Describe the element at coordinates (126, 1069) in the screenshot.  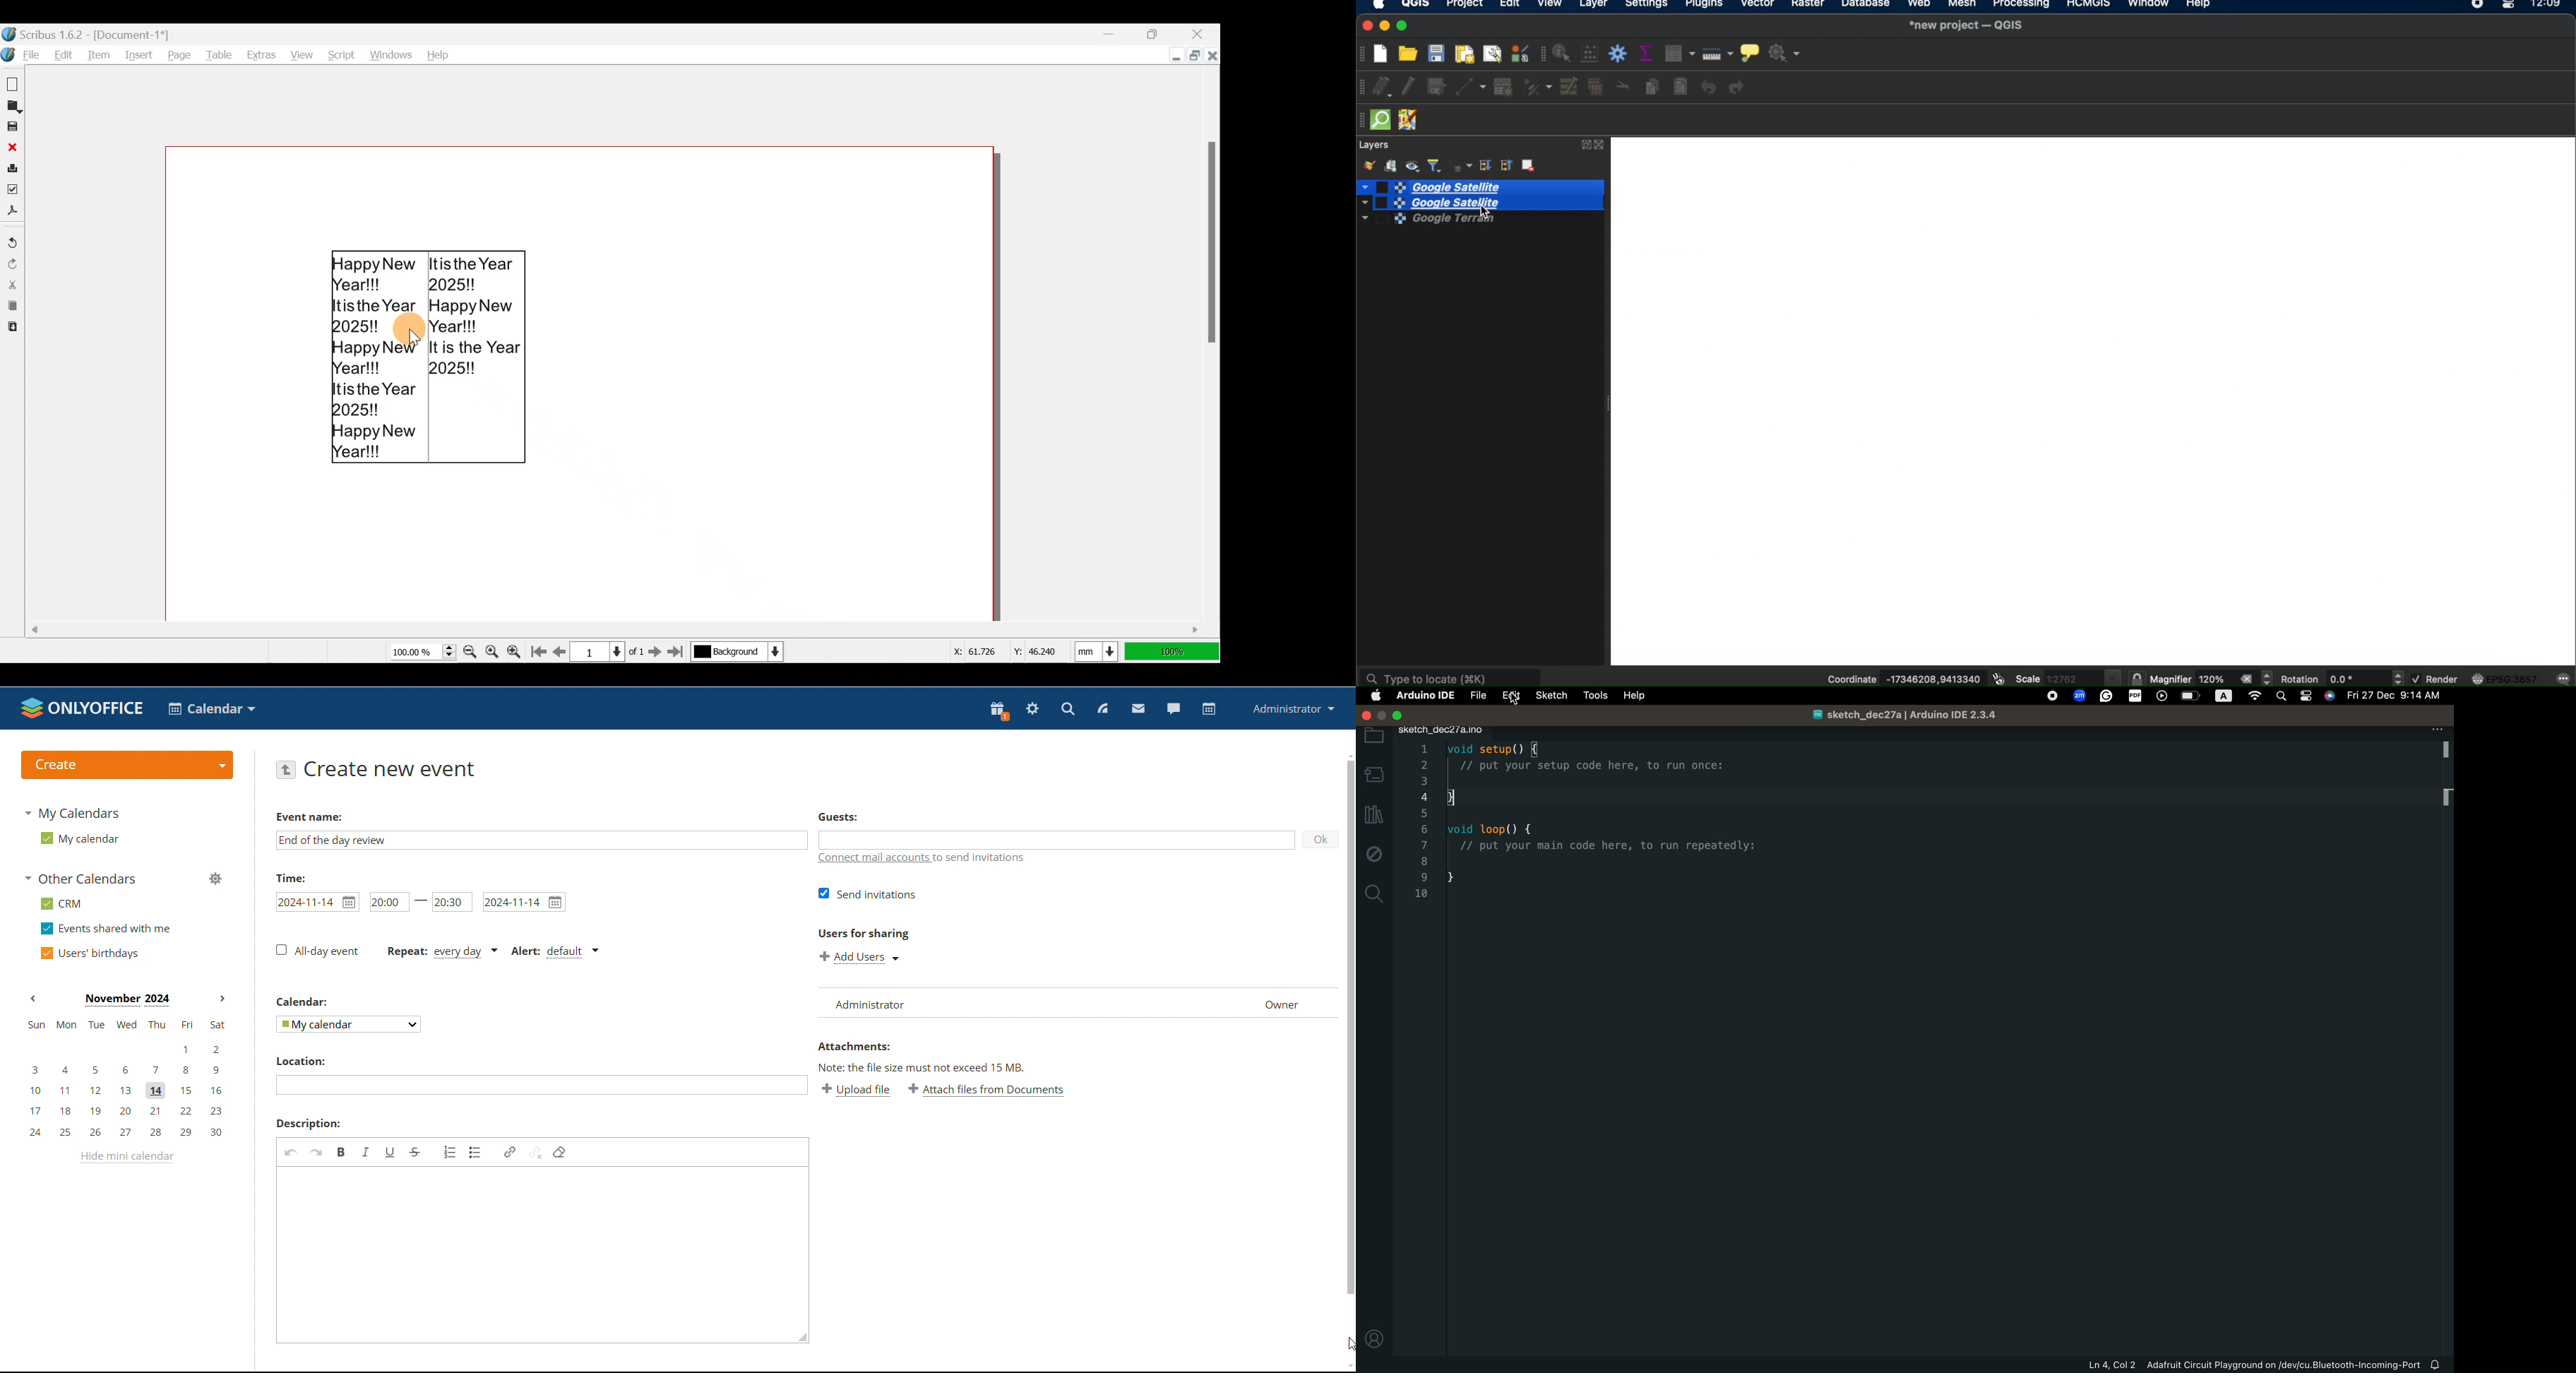
I see `3, 4, 5, 6, 7, 8, 9` at that location.